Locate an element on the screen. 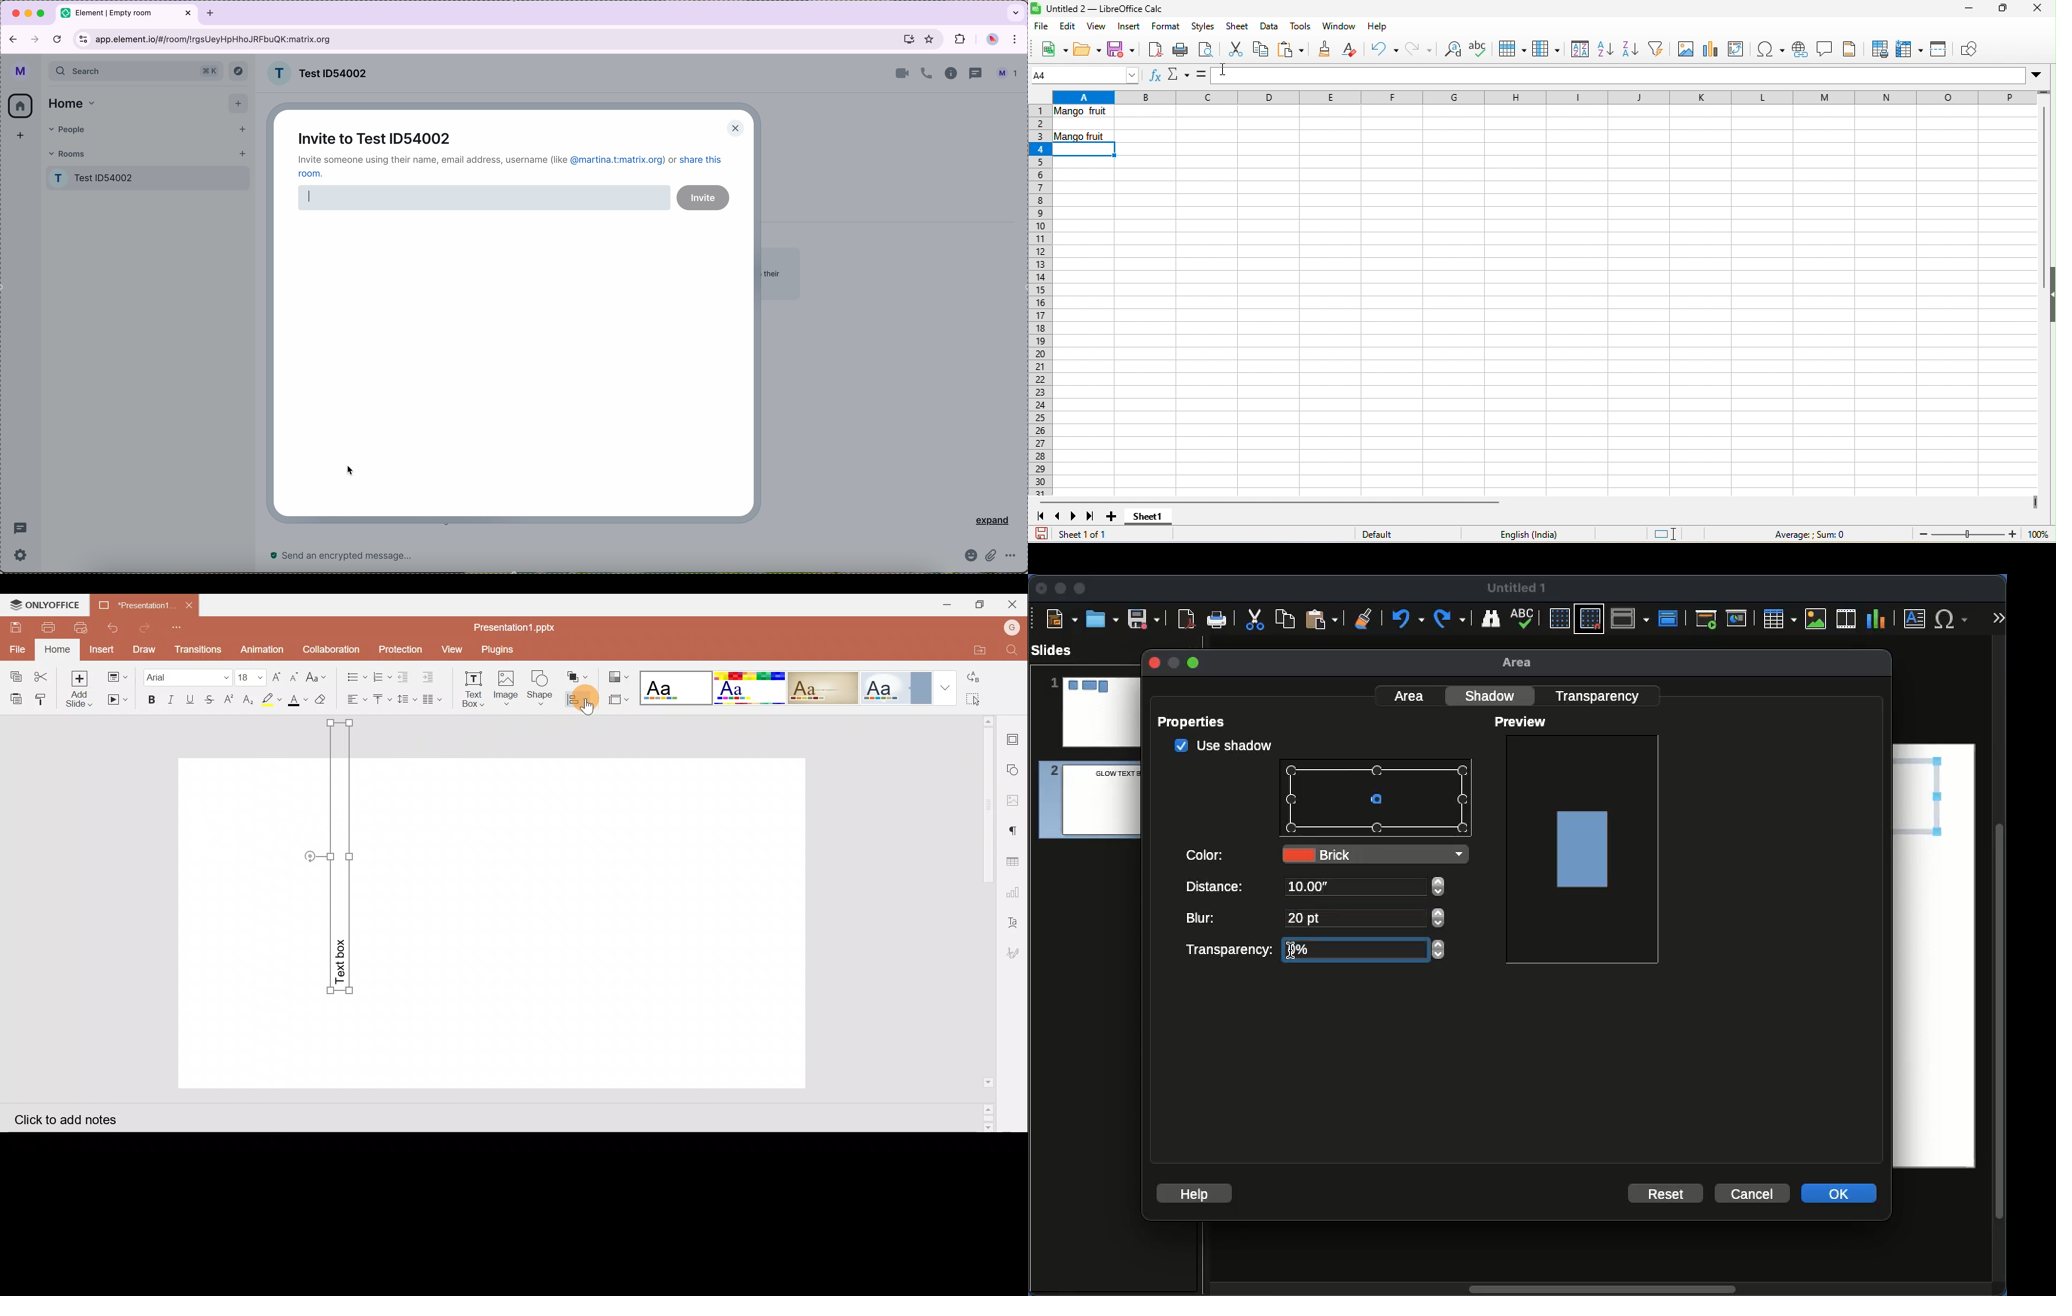 This screenshot has width=2072, height=1316. Spell check is located at coordinates (1524, 620).